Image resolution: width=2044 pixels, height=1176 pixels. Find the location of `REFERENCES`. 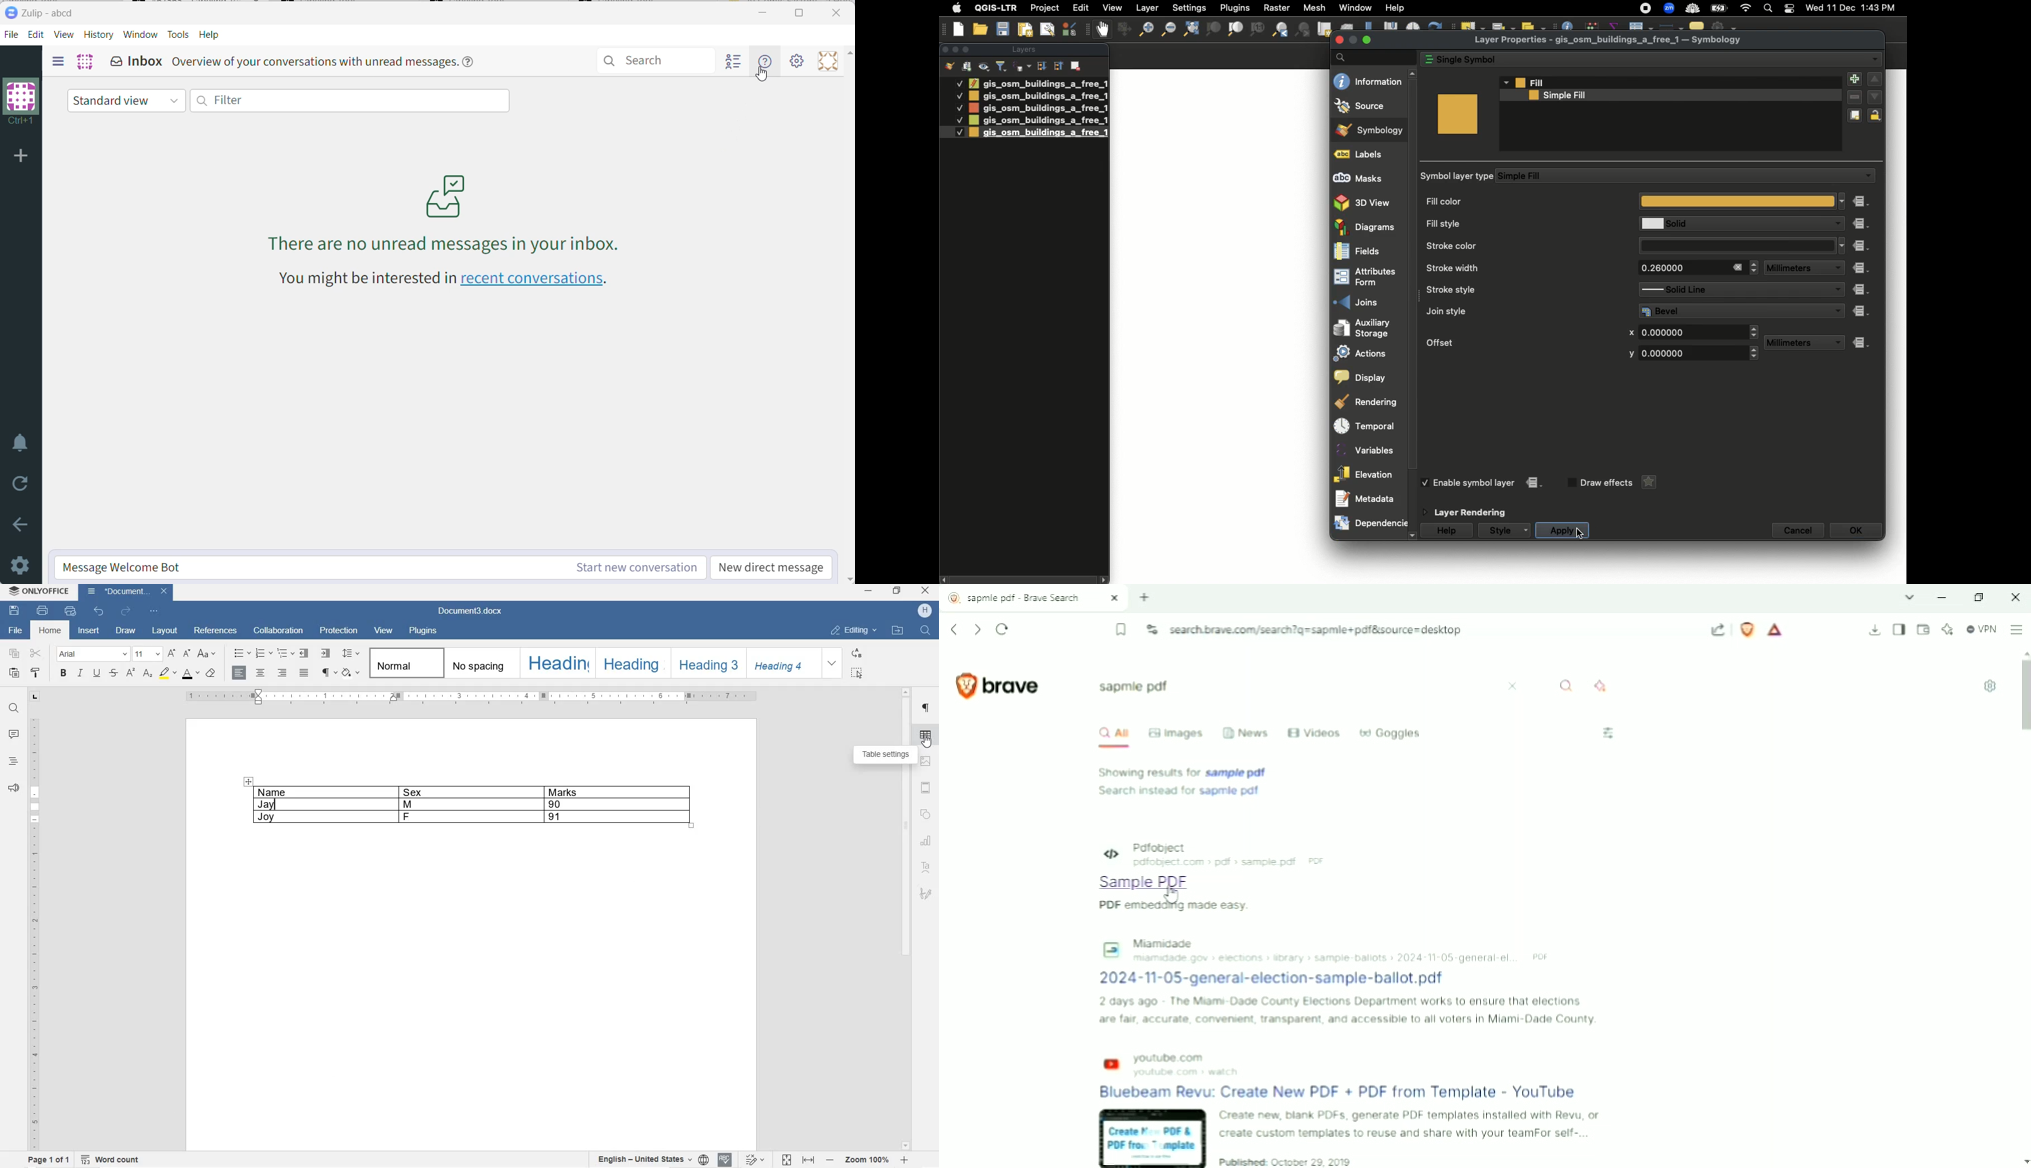

REFERENCES is located at coordinates (216, 630).